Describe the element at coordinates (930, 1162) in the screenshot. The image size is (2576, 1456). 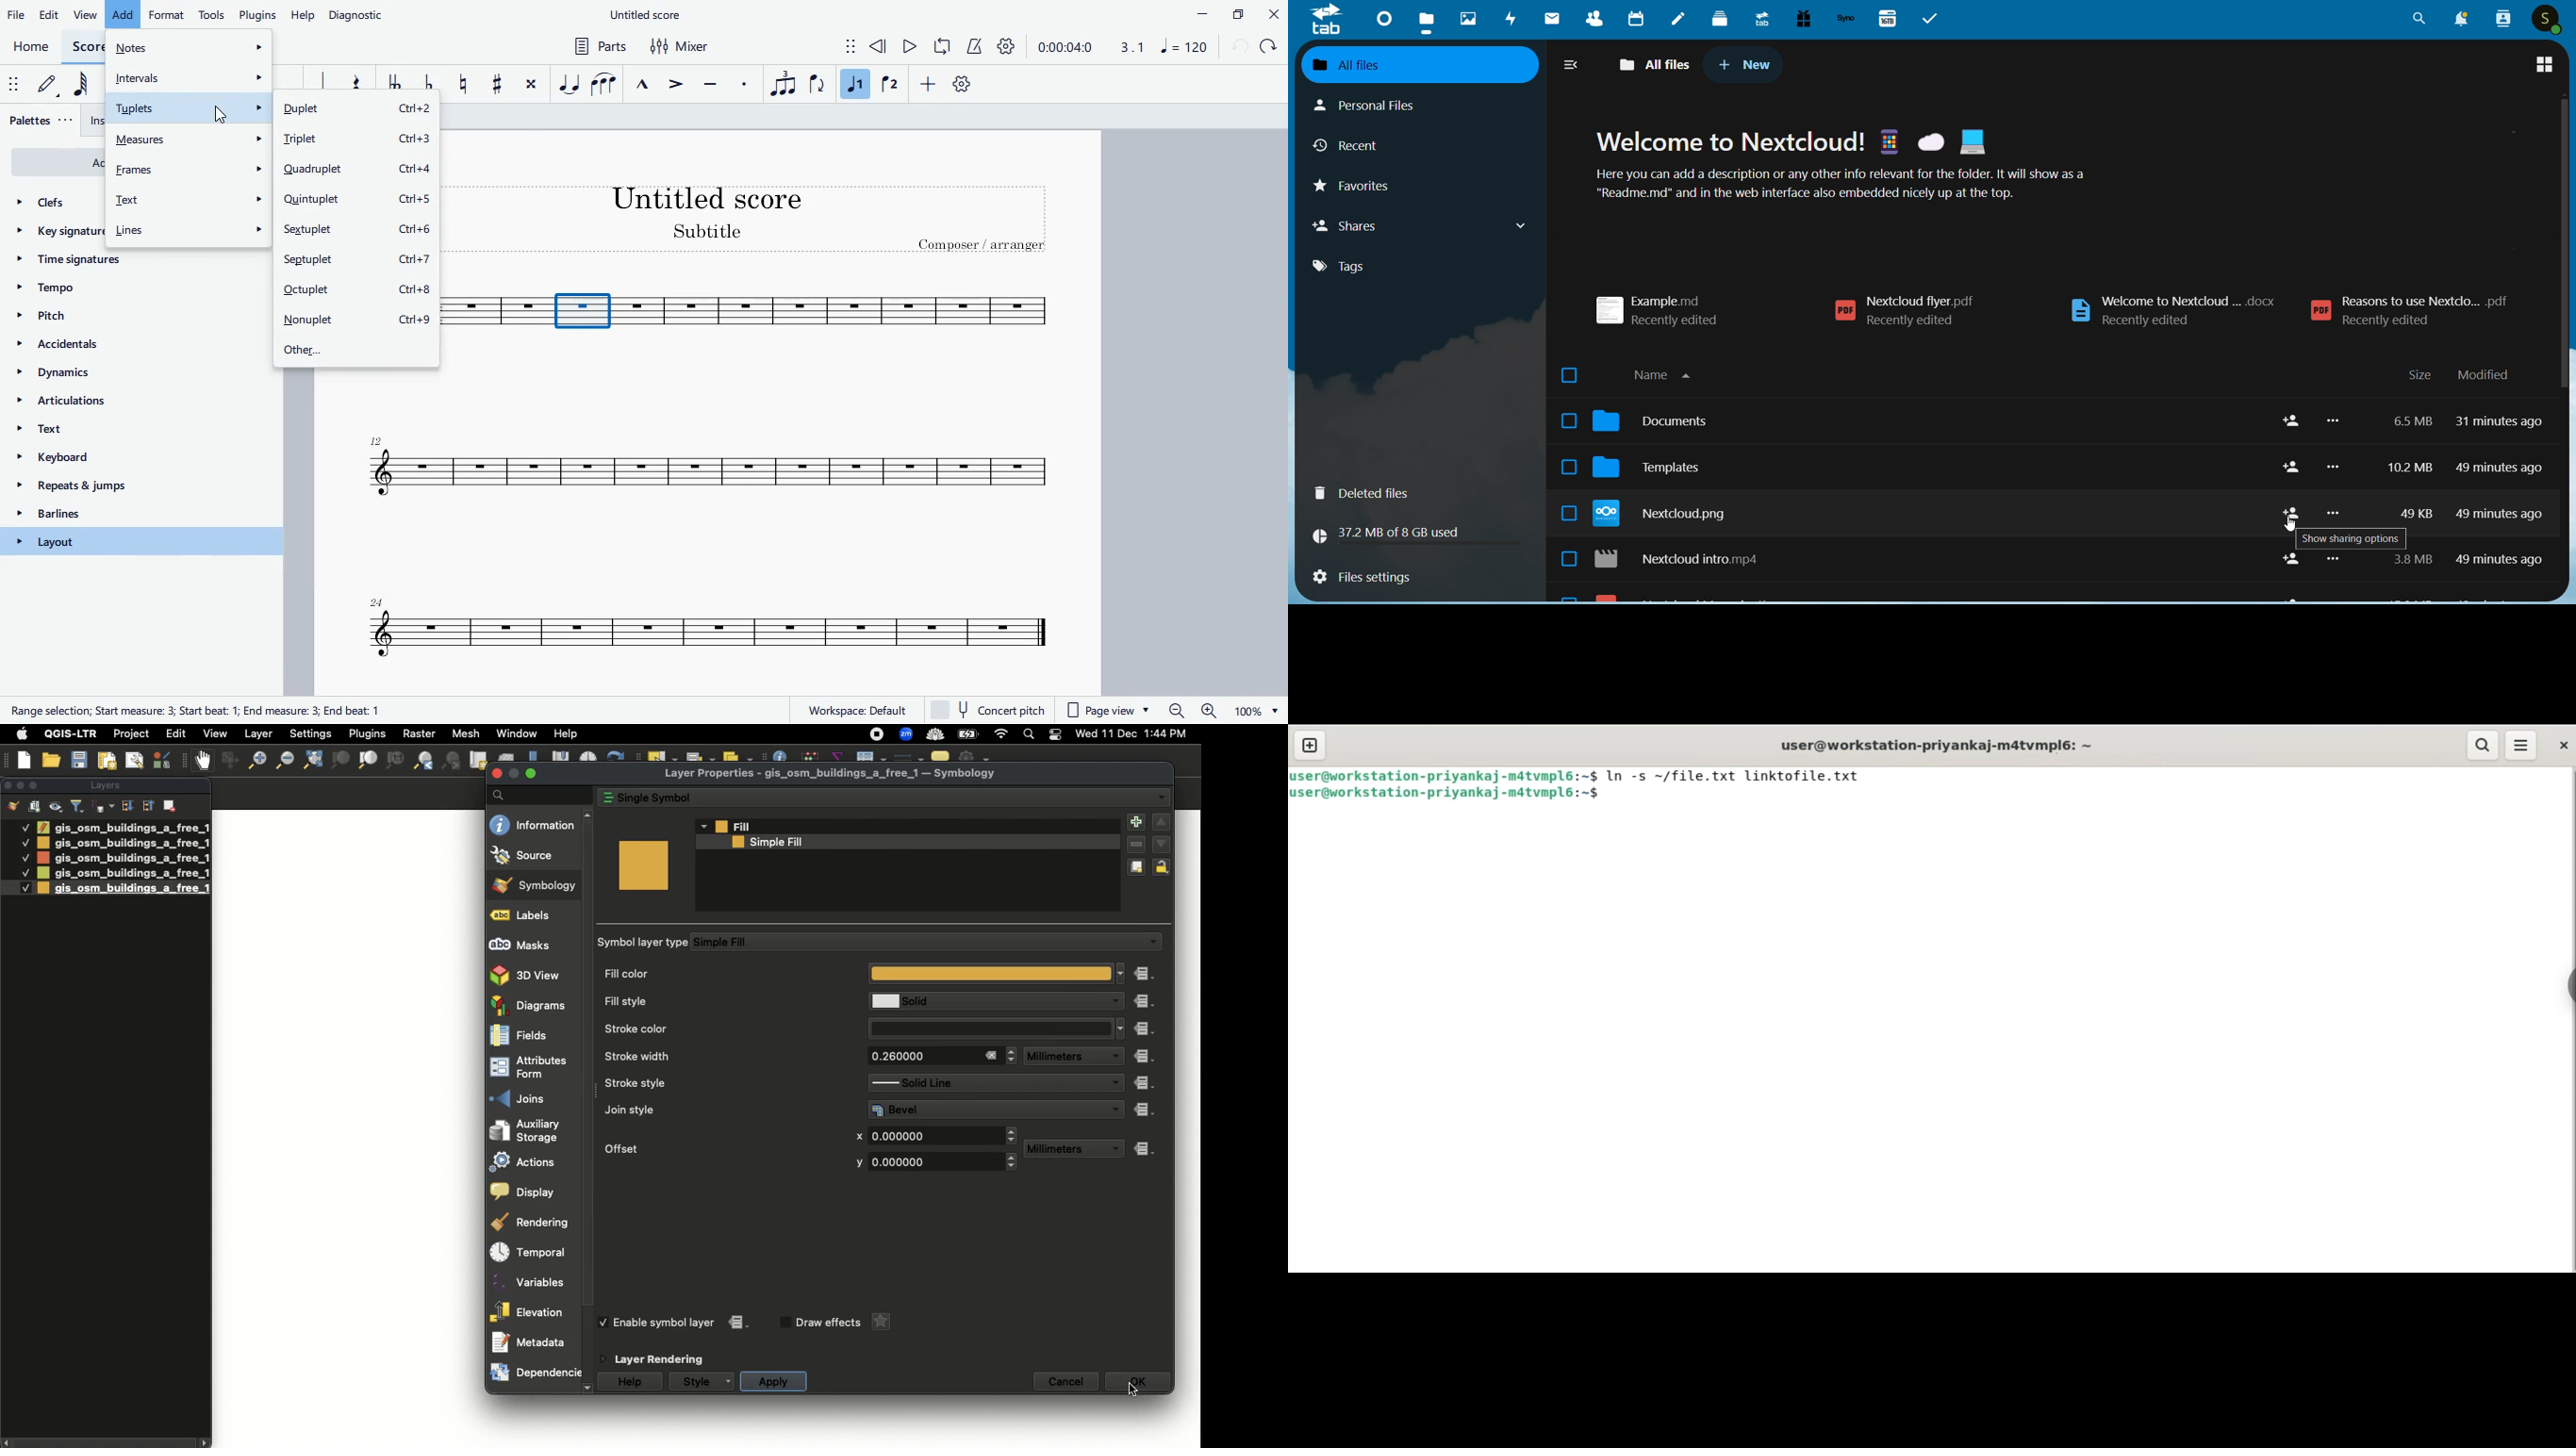
I see ` 0.000000` at that location.